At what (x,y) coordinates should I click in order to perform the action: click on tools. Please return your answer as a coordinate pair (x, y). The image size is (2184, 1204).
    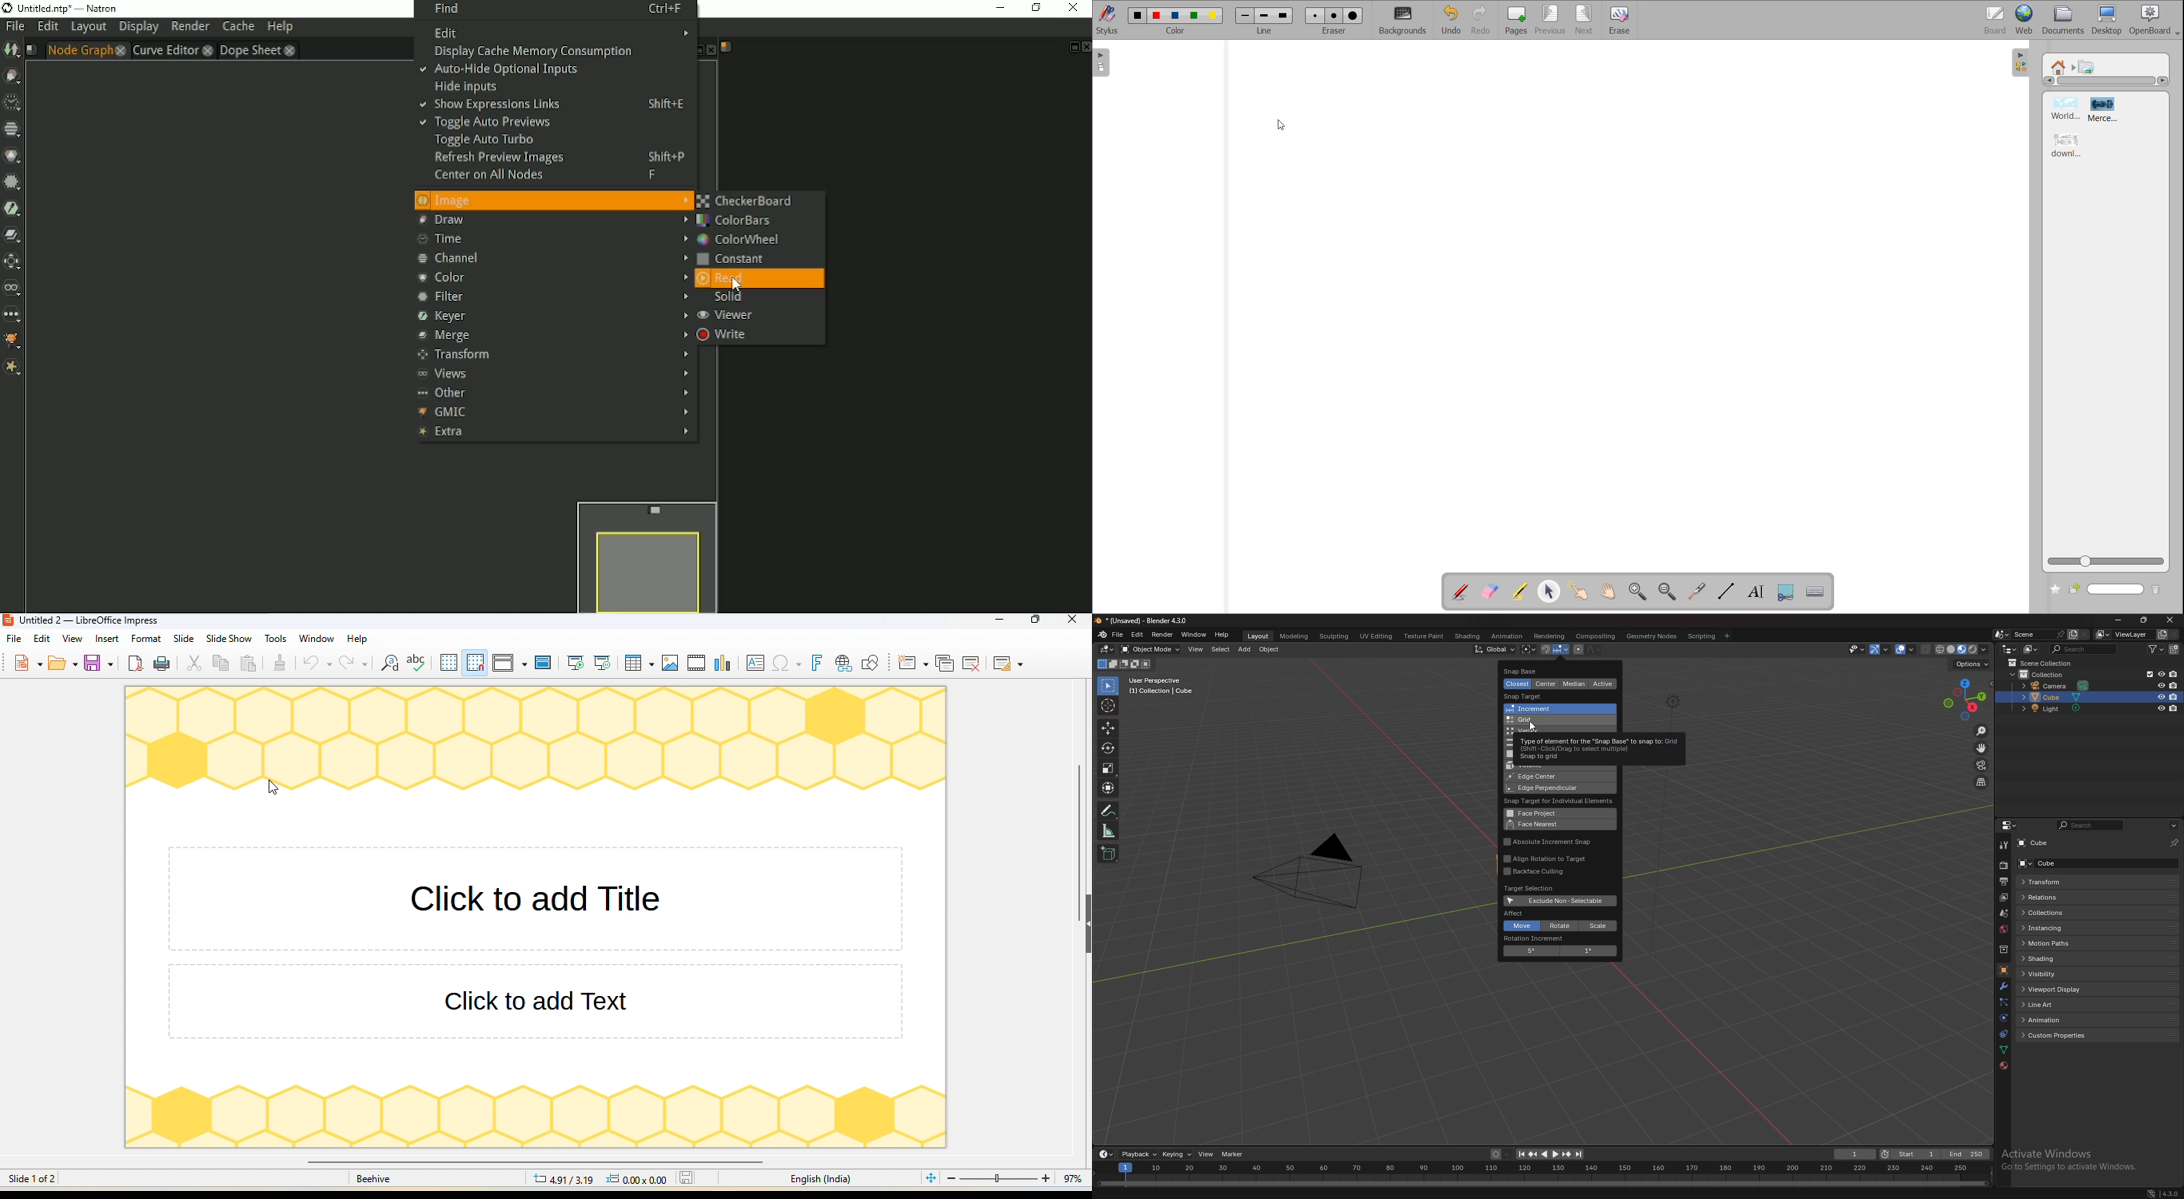
    Looking at the image, I should click on (277, 638).